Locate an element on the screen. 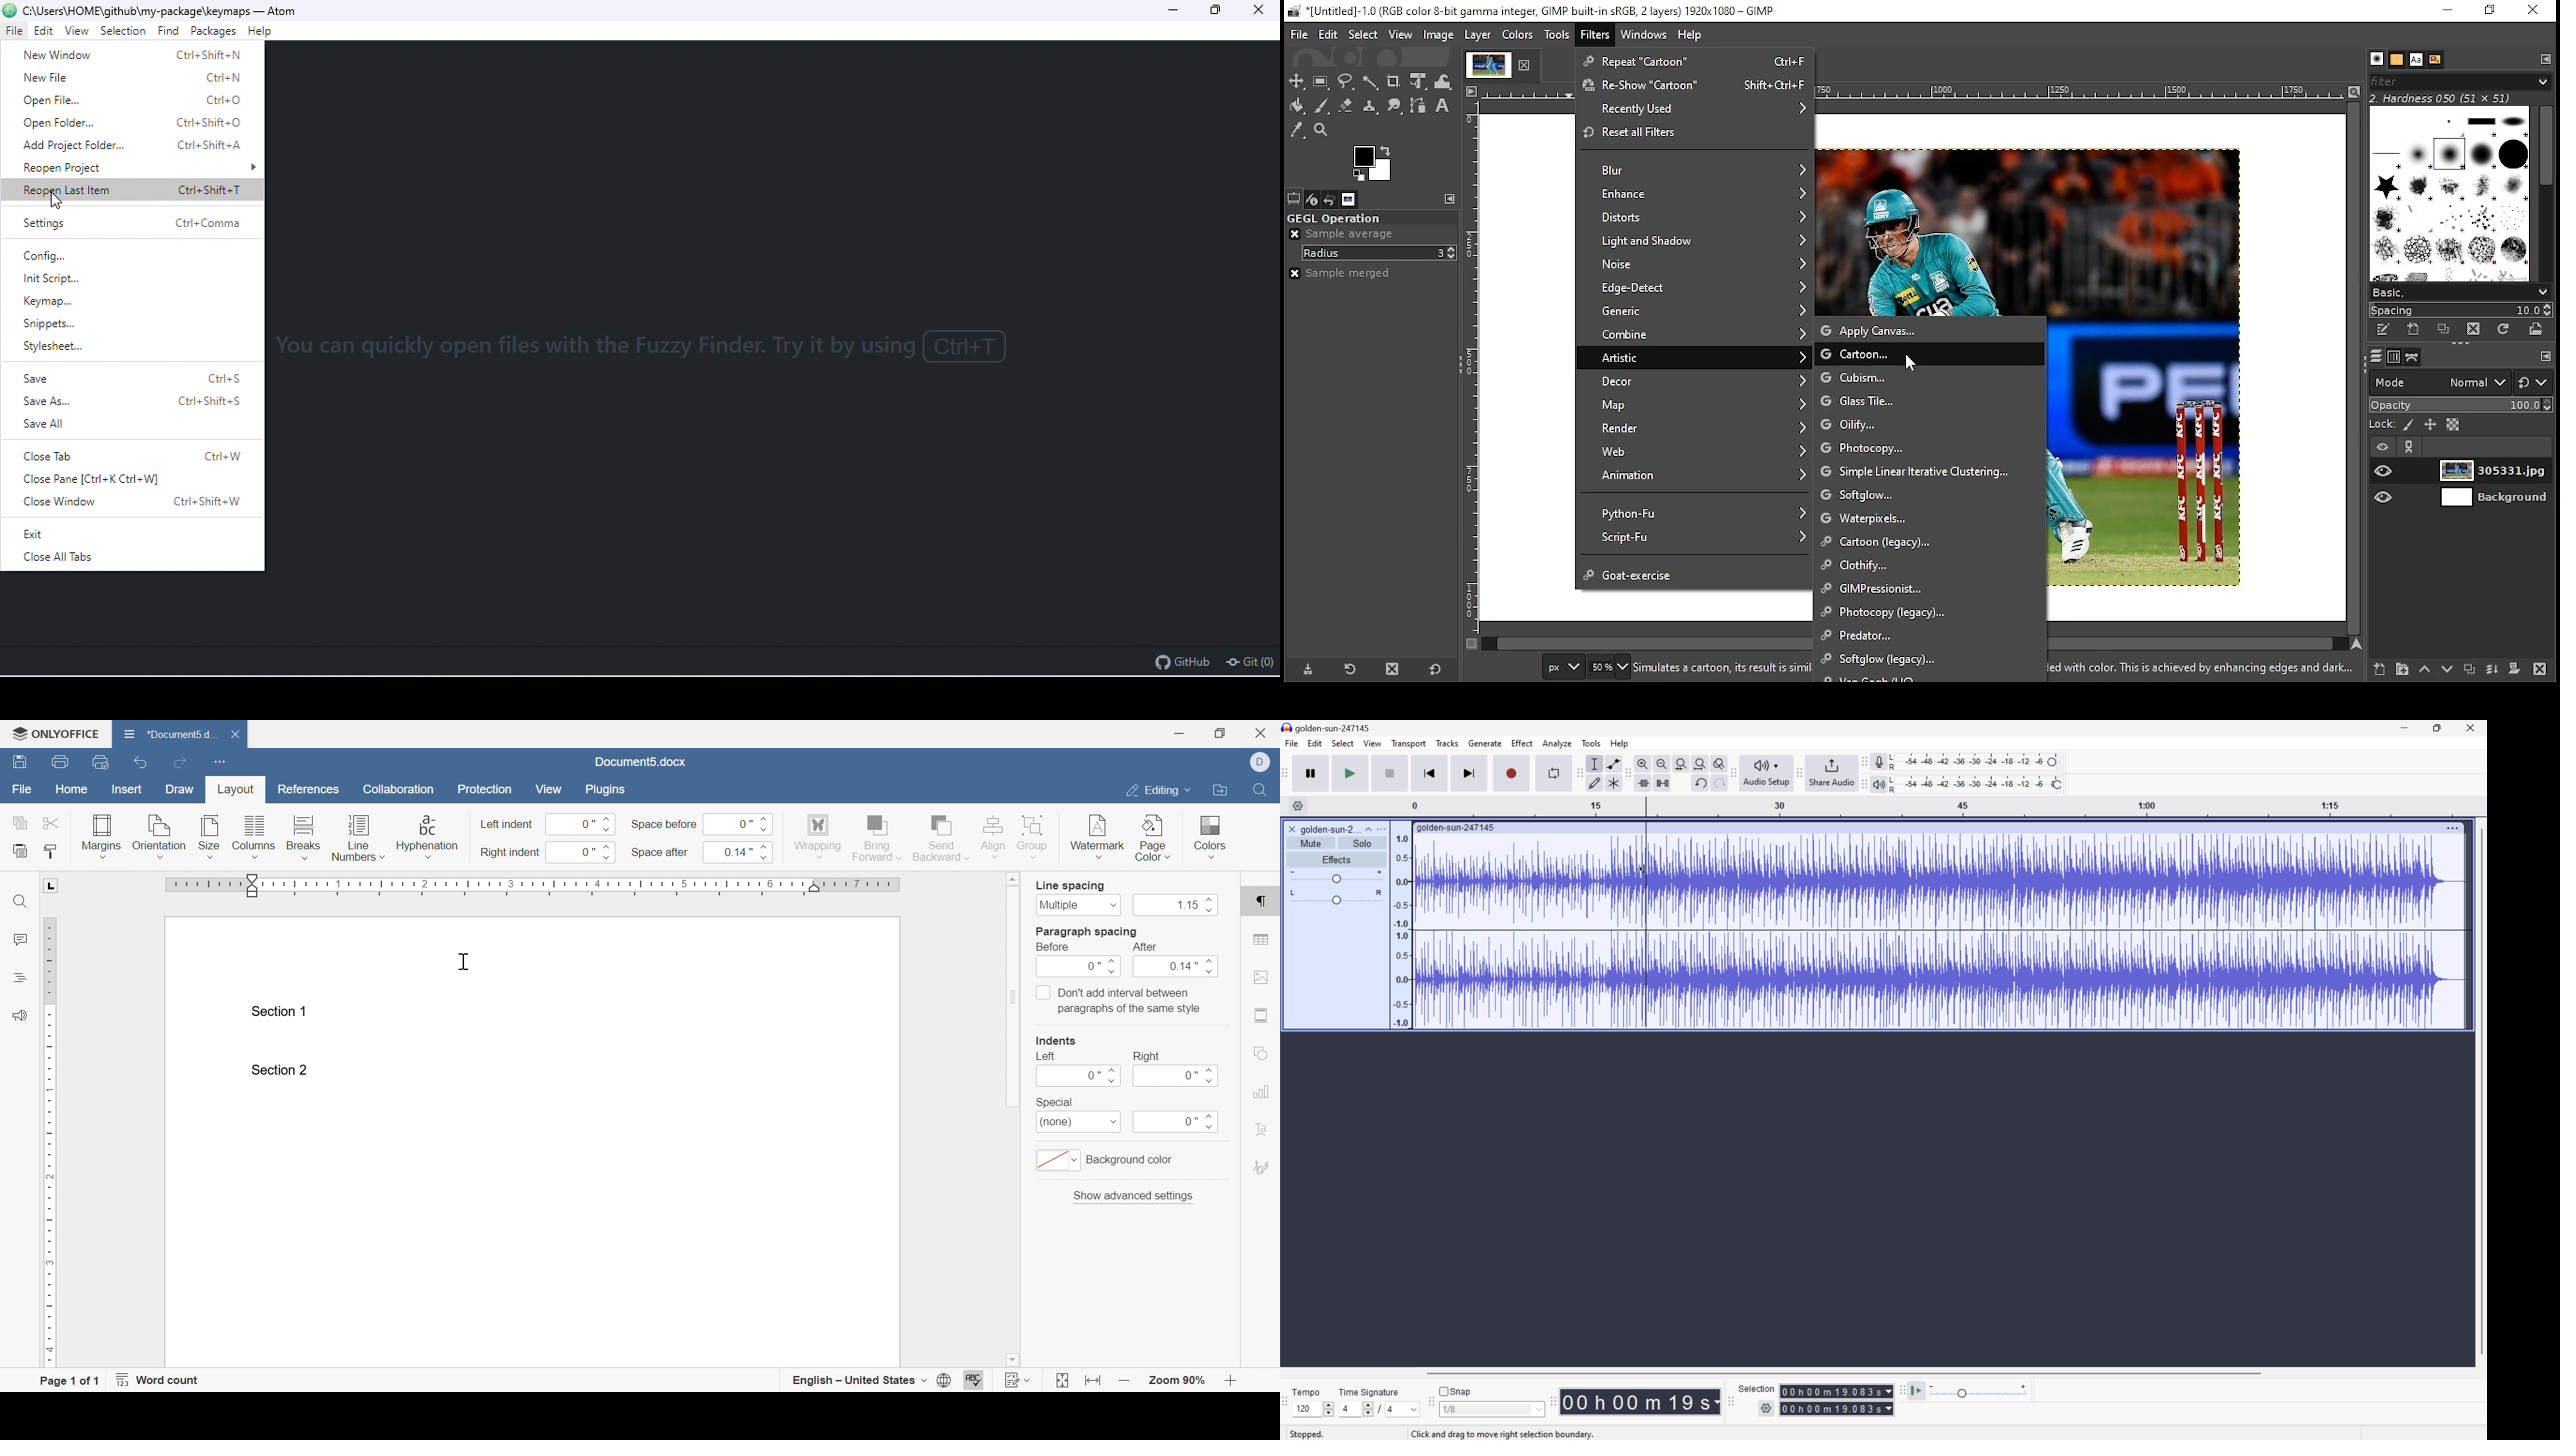 Image resolution: width=2576 pixels, height=1456 pixels. Trim audio outside selection is located at coordinates (1642, 783).